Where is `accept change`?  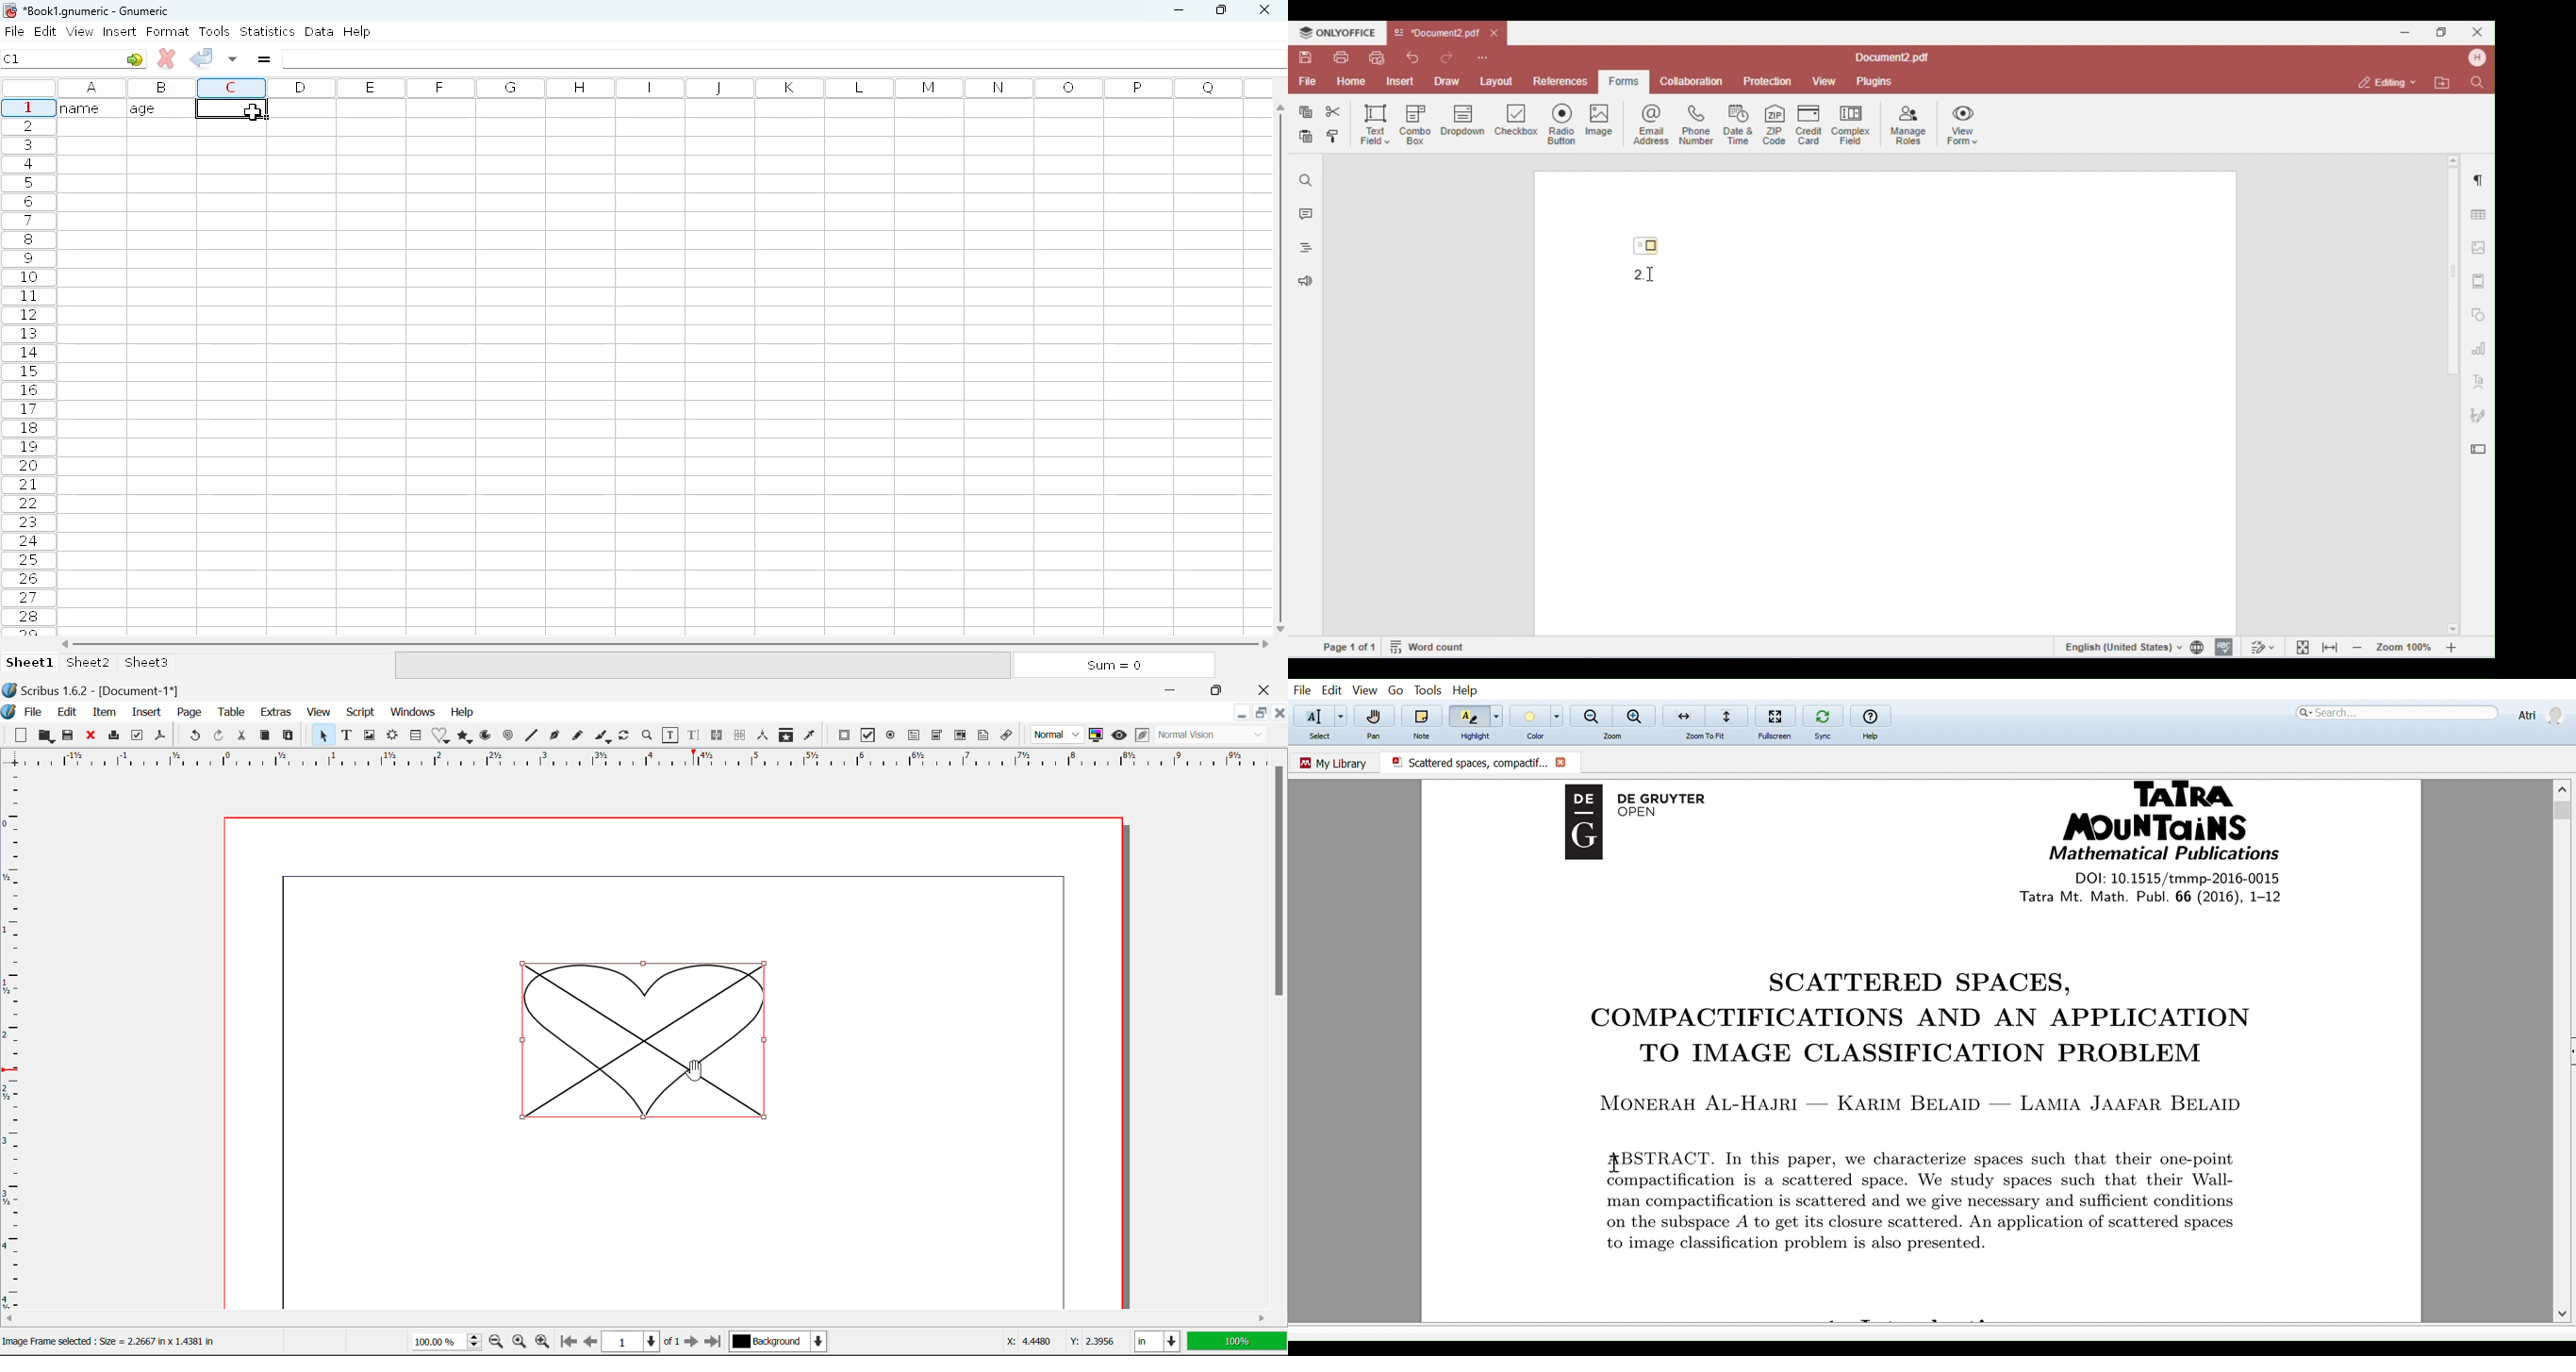
accept change is located at coordinates (201, 57).